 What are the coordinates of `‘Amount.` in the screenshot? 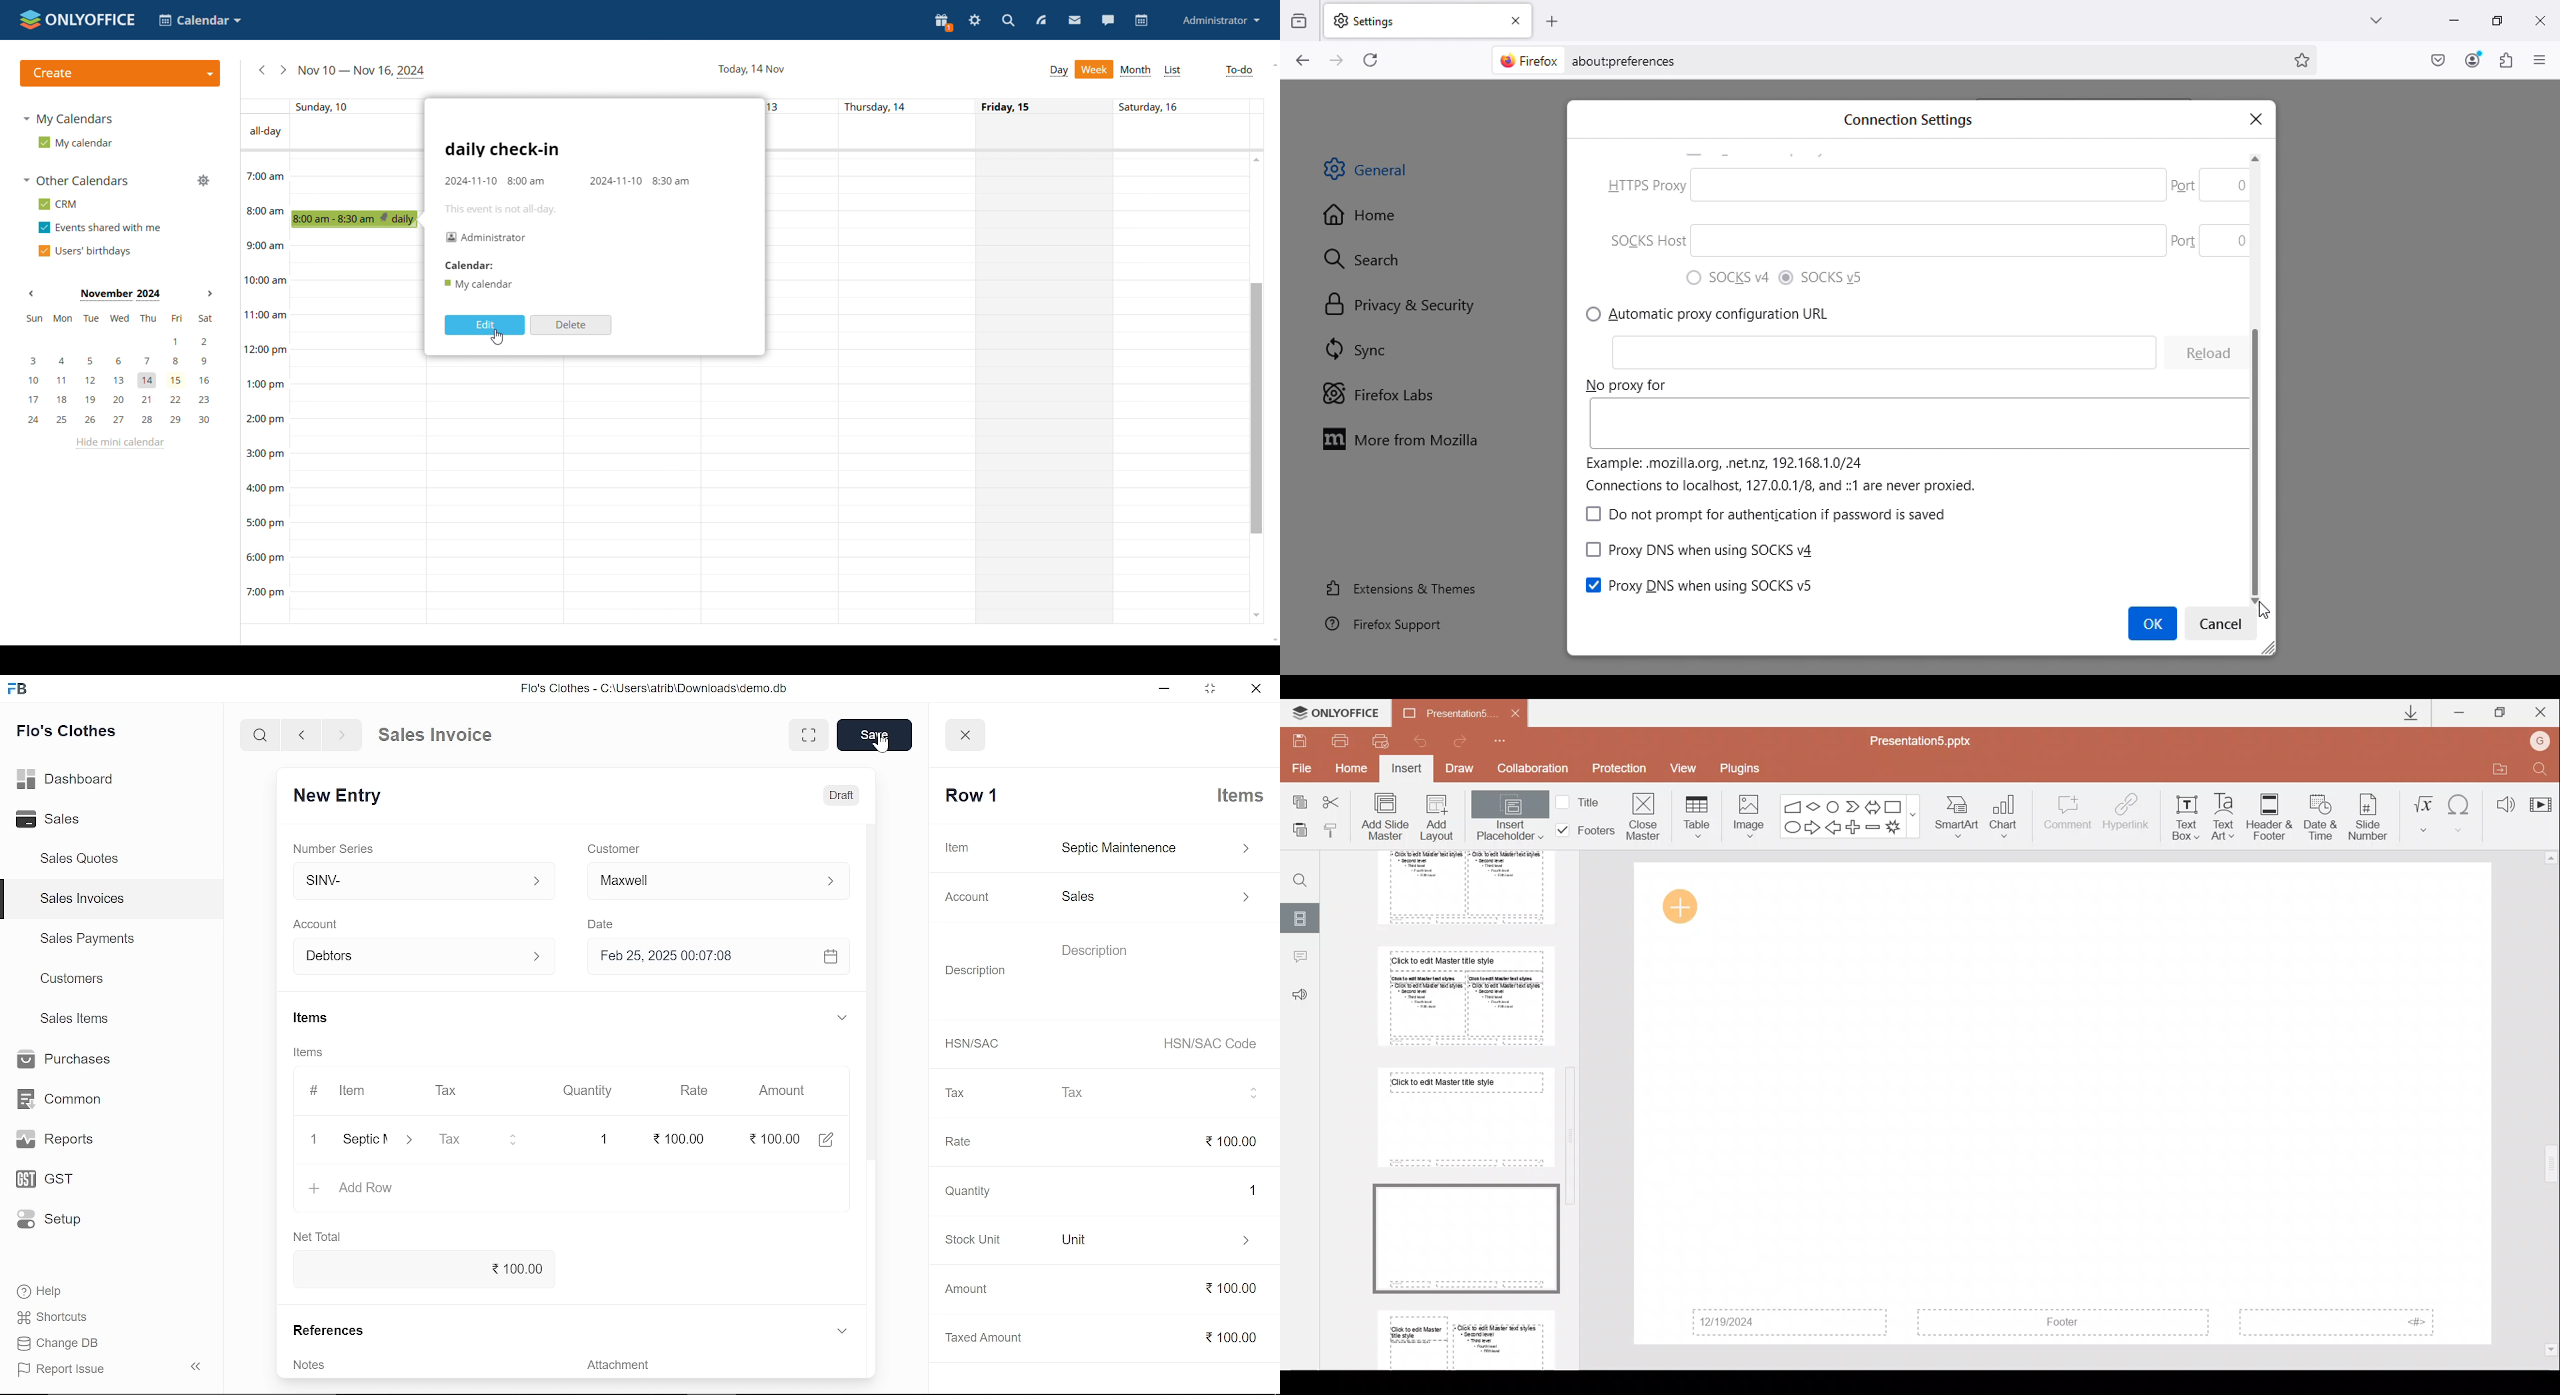 It's located at (966, 1289).